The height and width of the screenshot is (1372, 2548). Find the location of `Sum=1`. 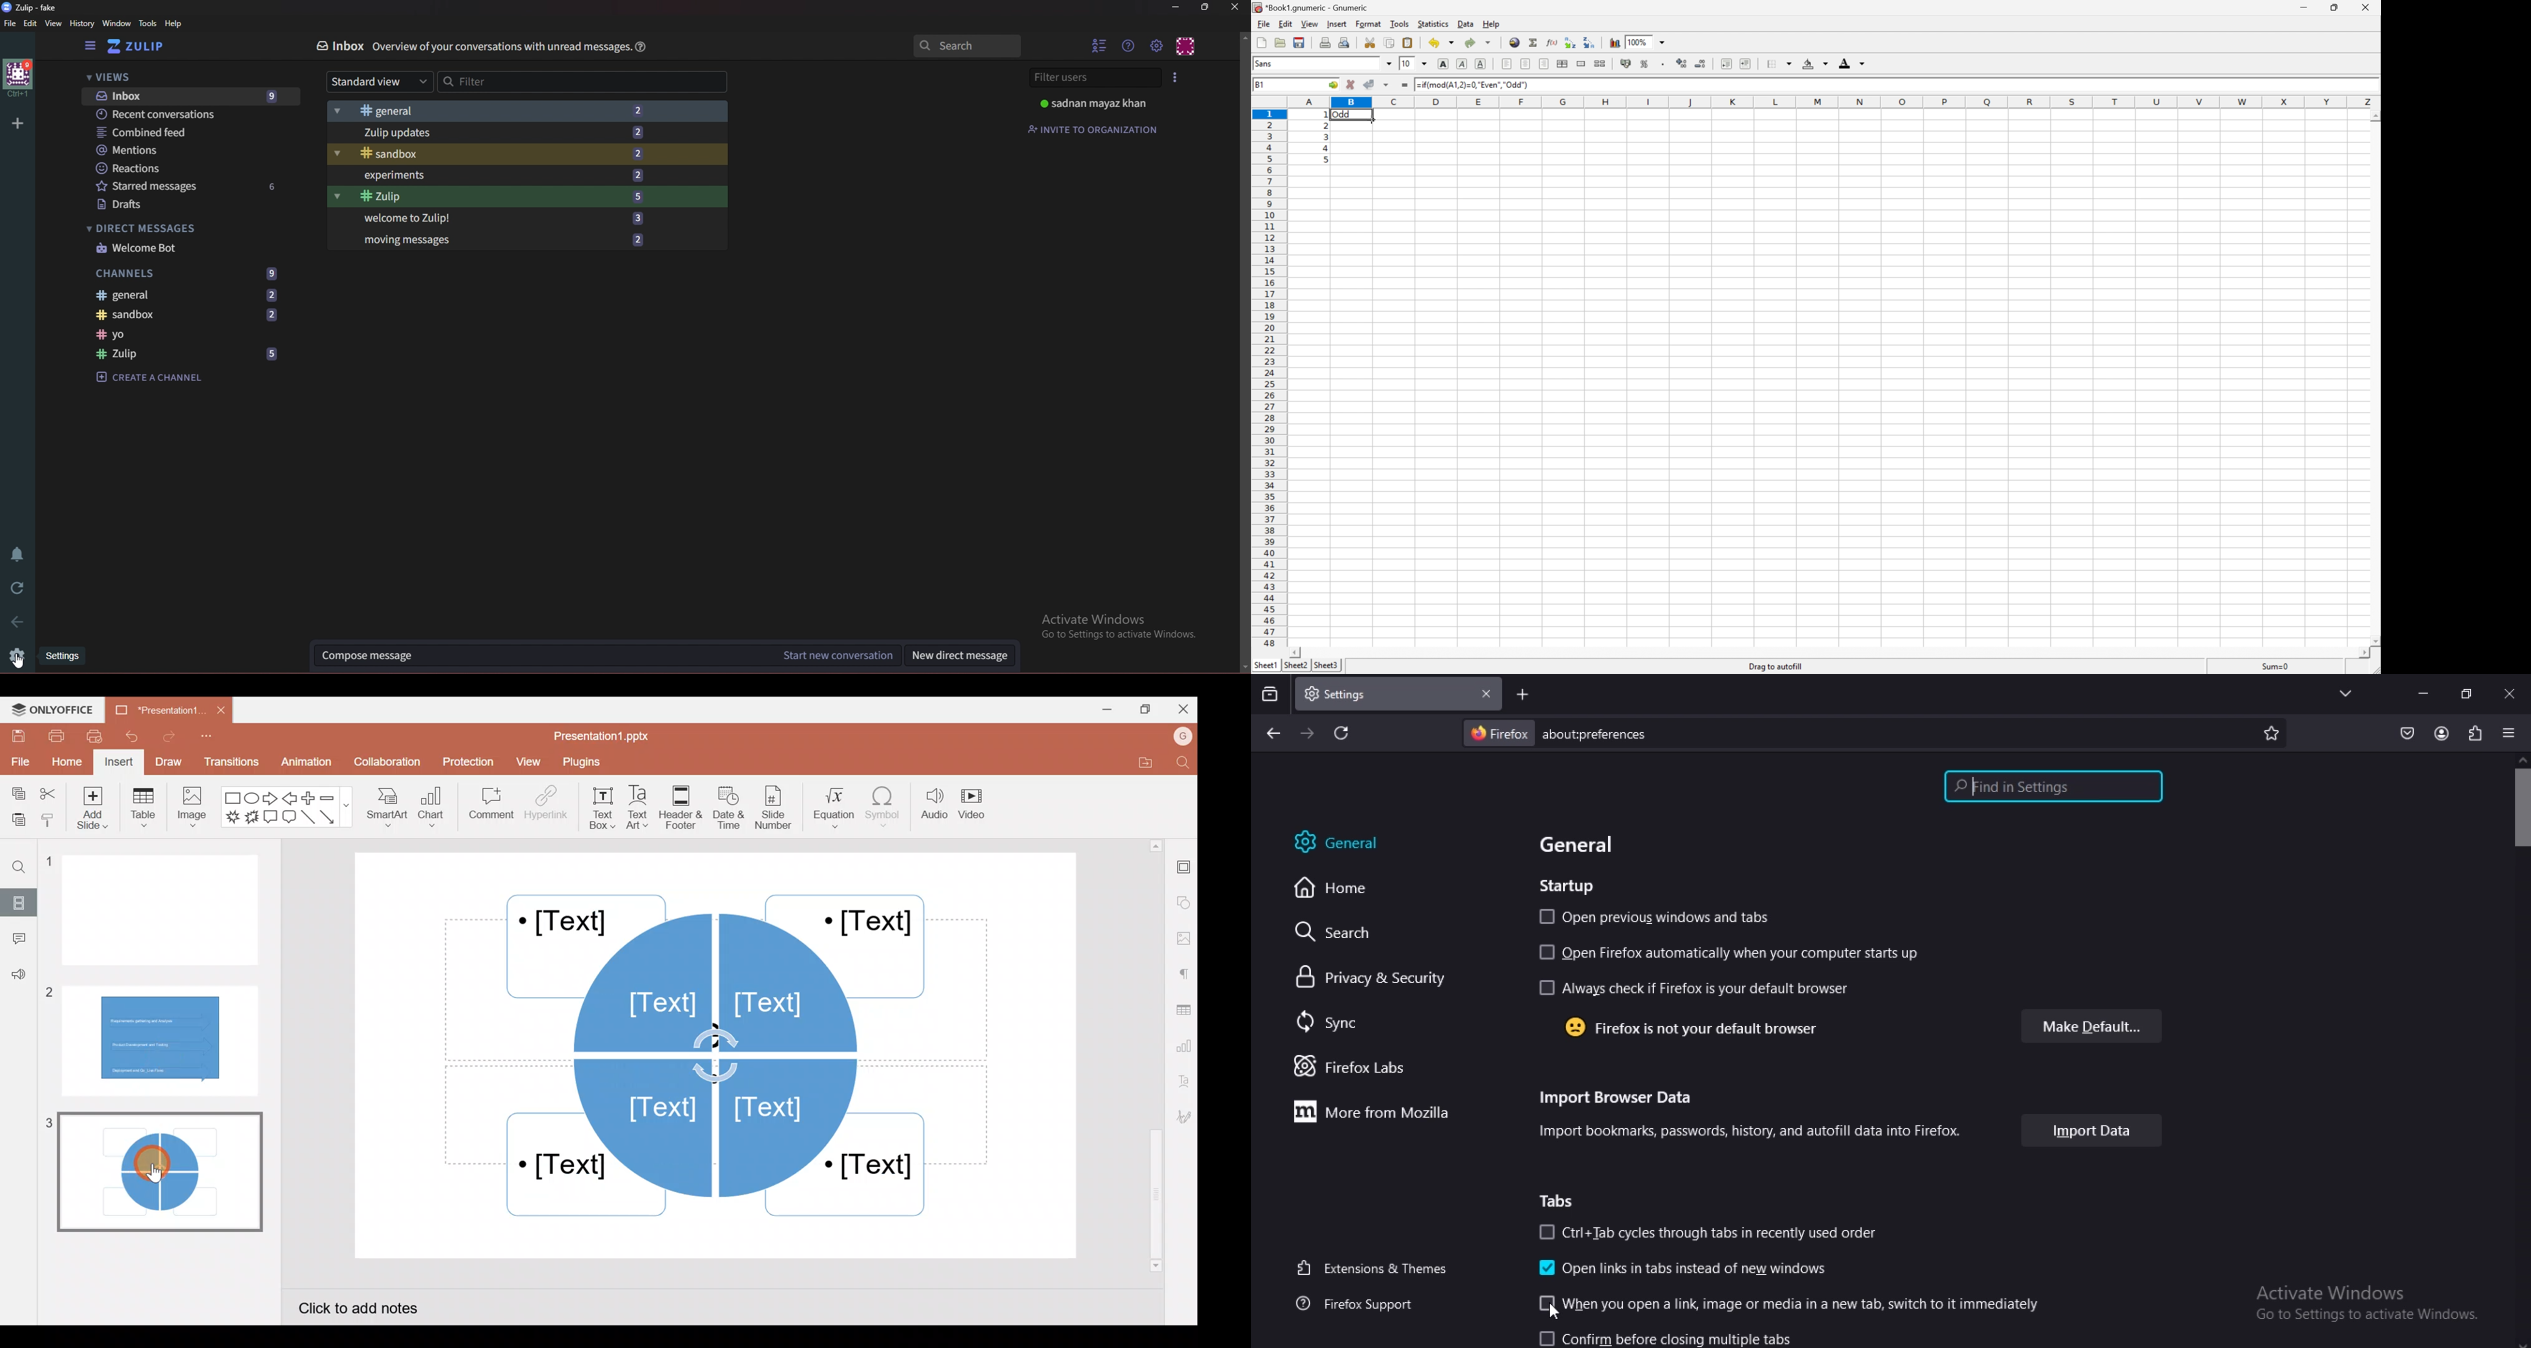

Sum=1 is located at coordinates (2277, 667).